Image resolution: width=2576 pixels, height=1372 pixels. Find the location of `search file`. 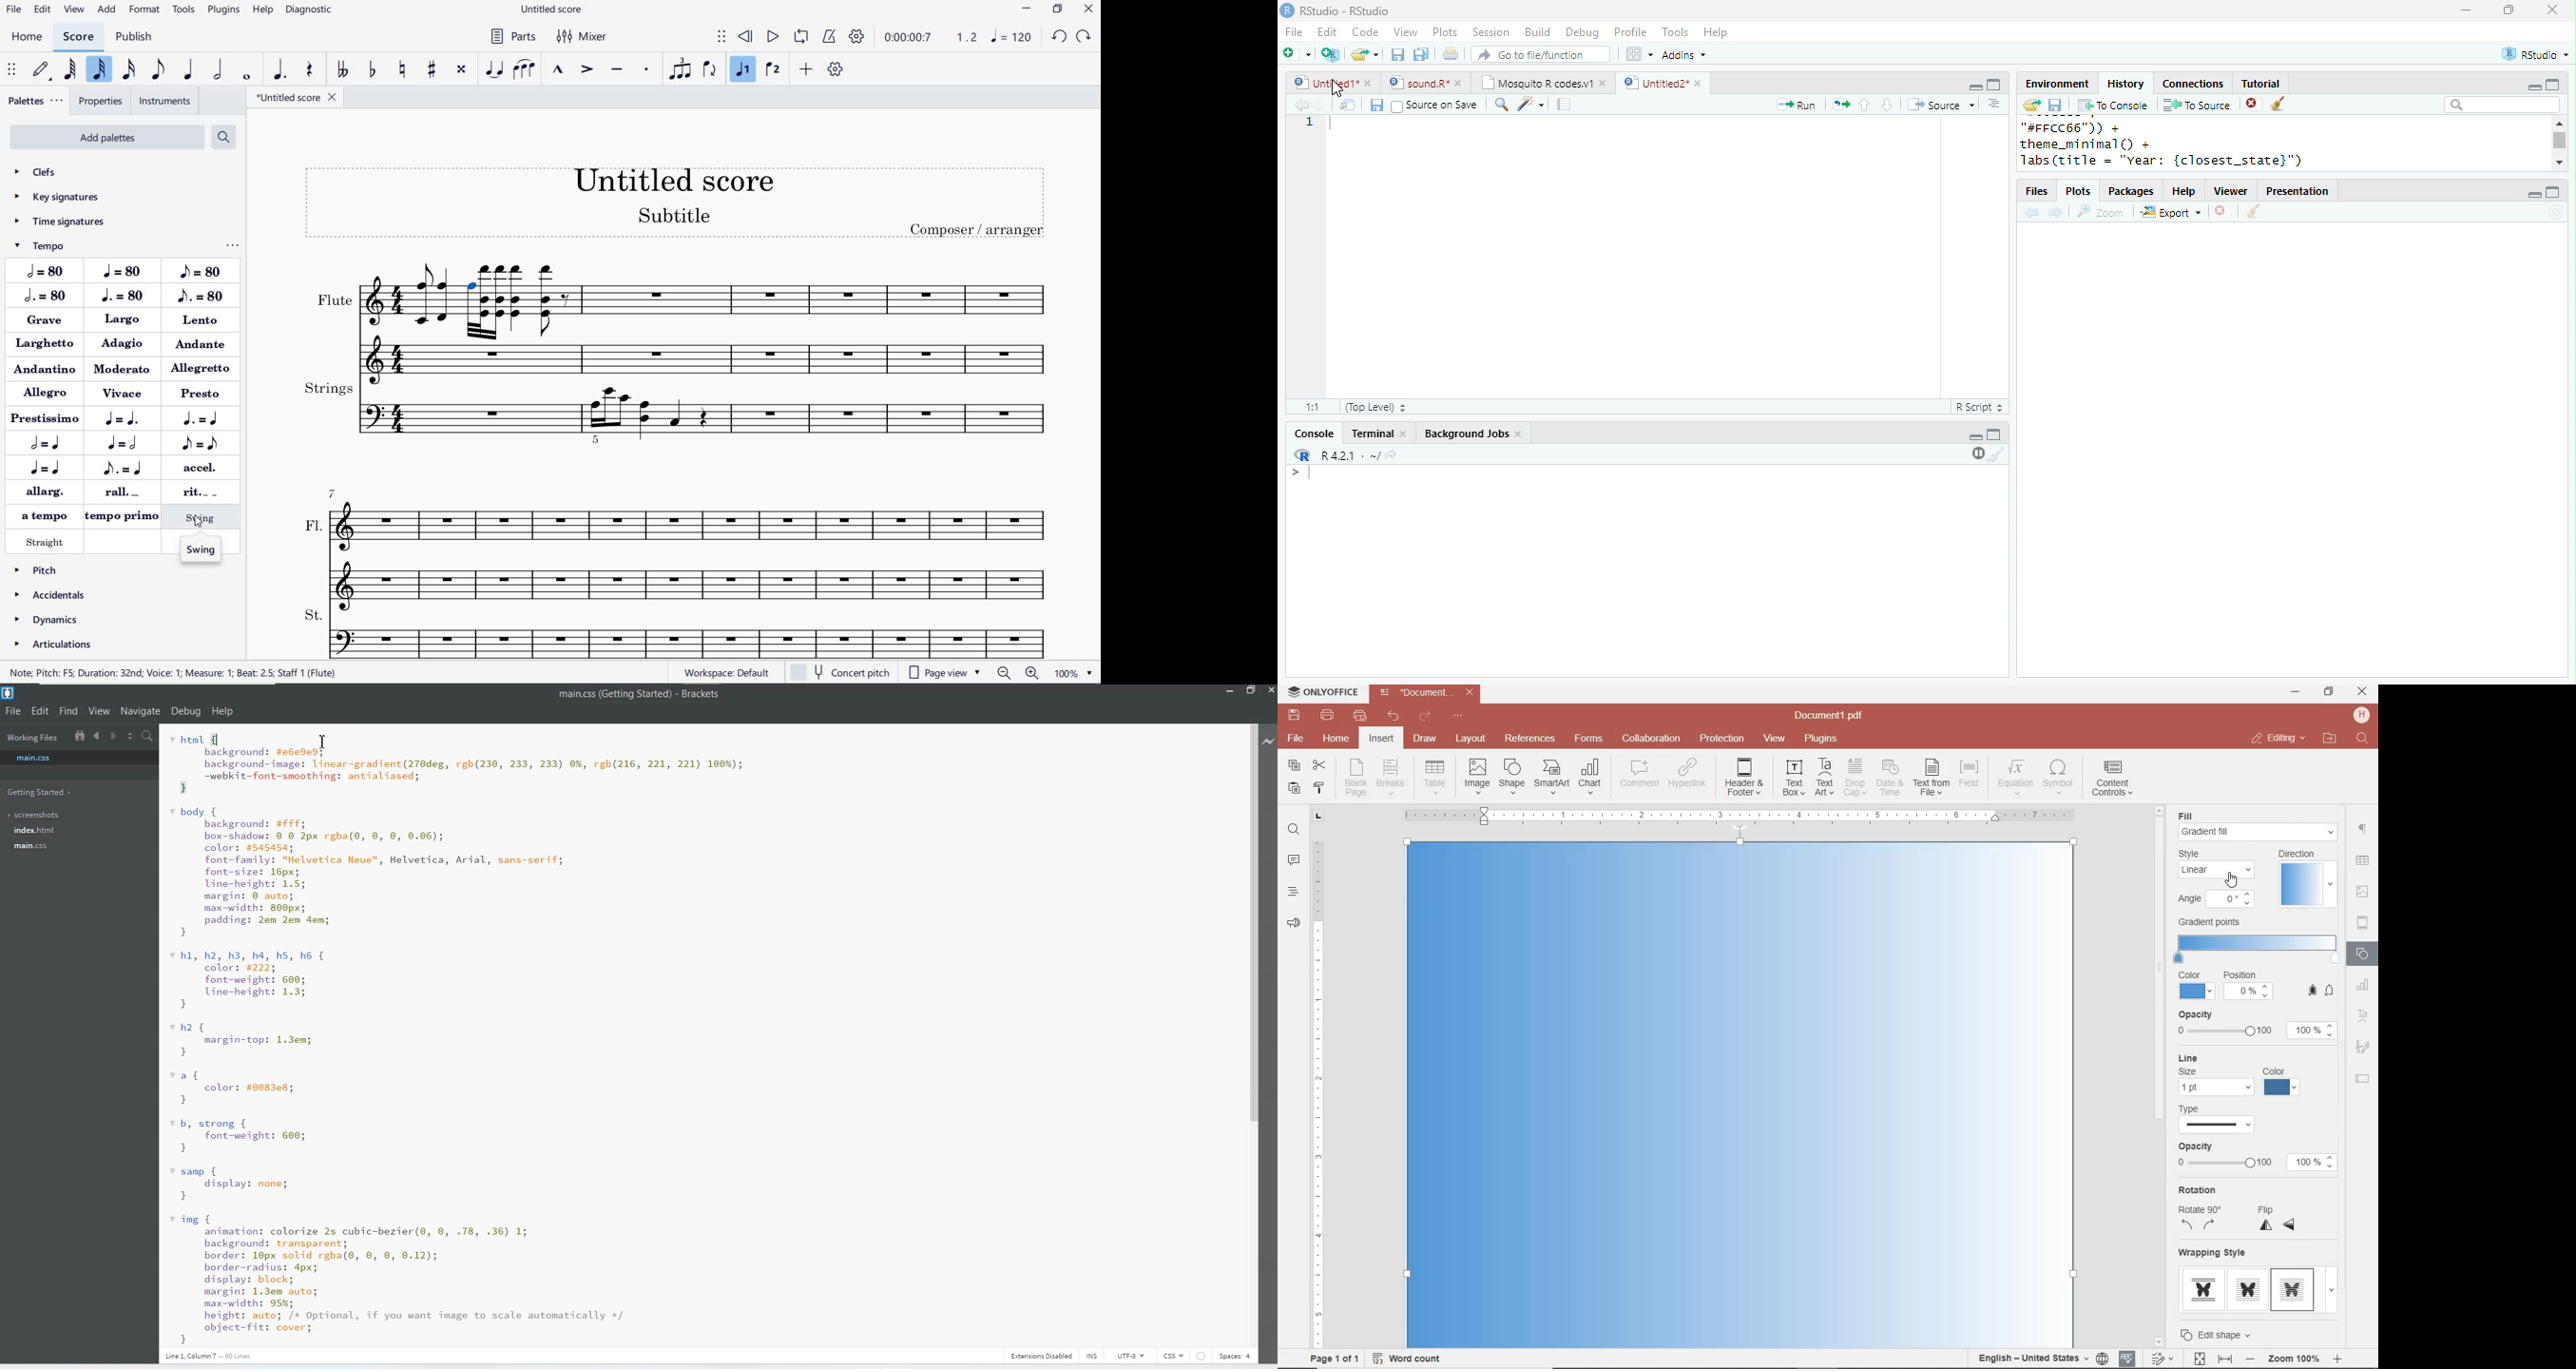

search file is located at coordinates (1539, 54).